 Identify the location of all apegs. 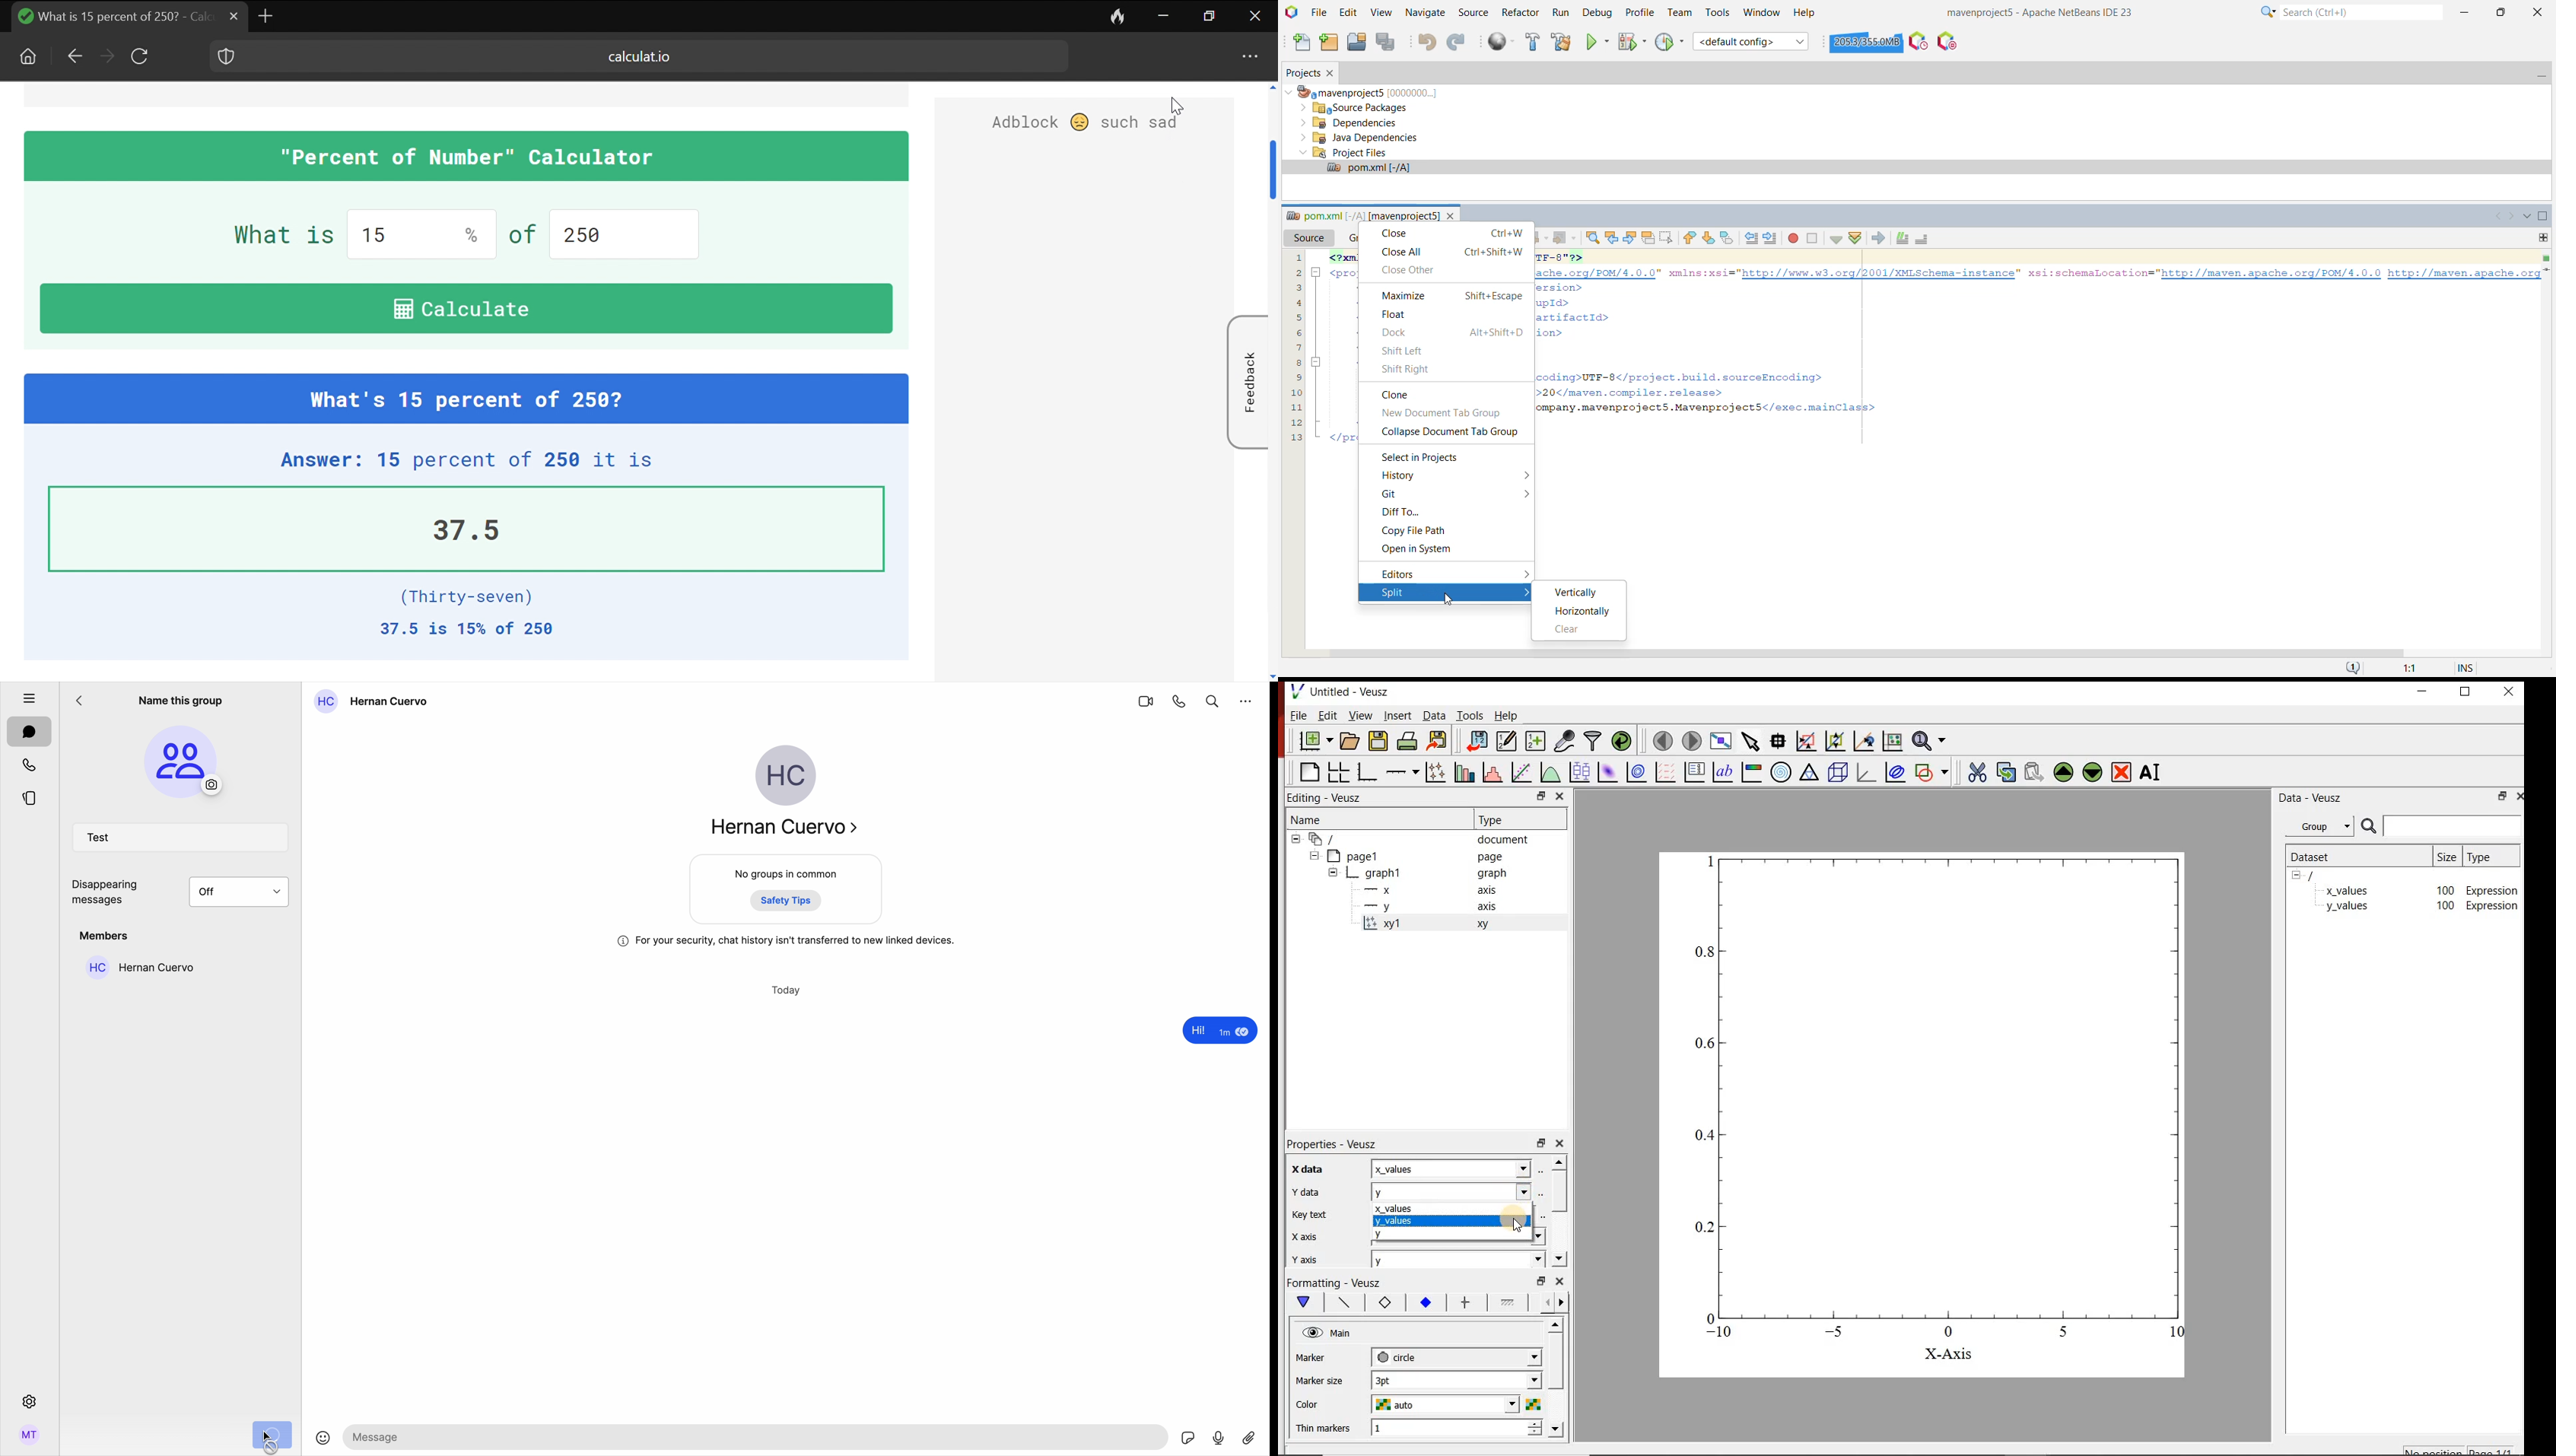
(1330, 839).